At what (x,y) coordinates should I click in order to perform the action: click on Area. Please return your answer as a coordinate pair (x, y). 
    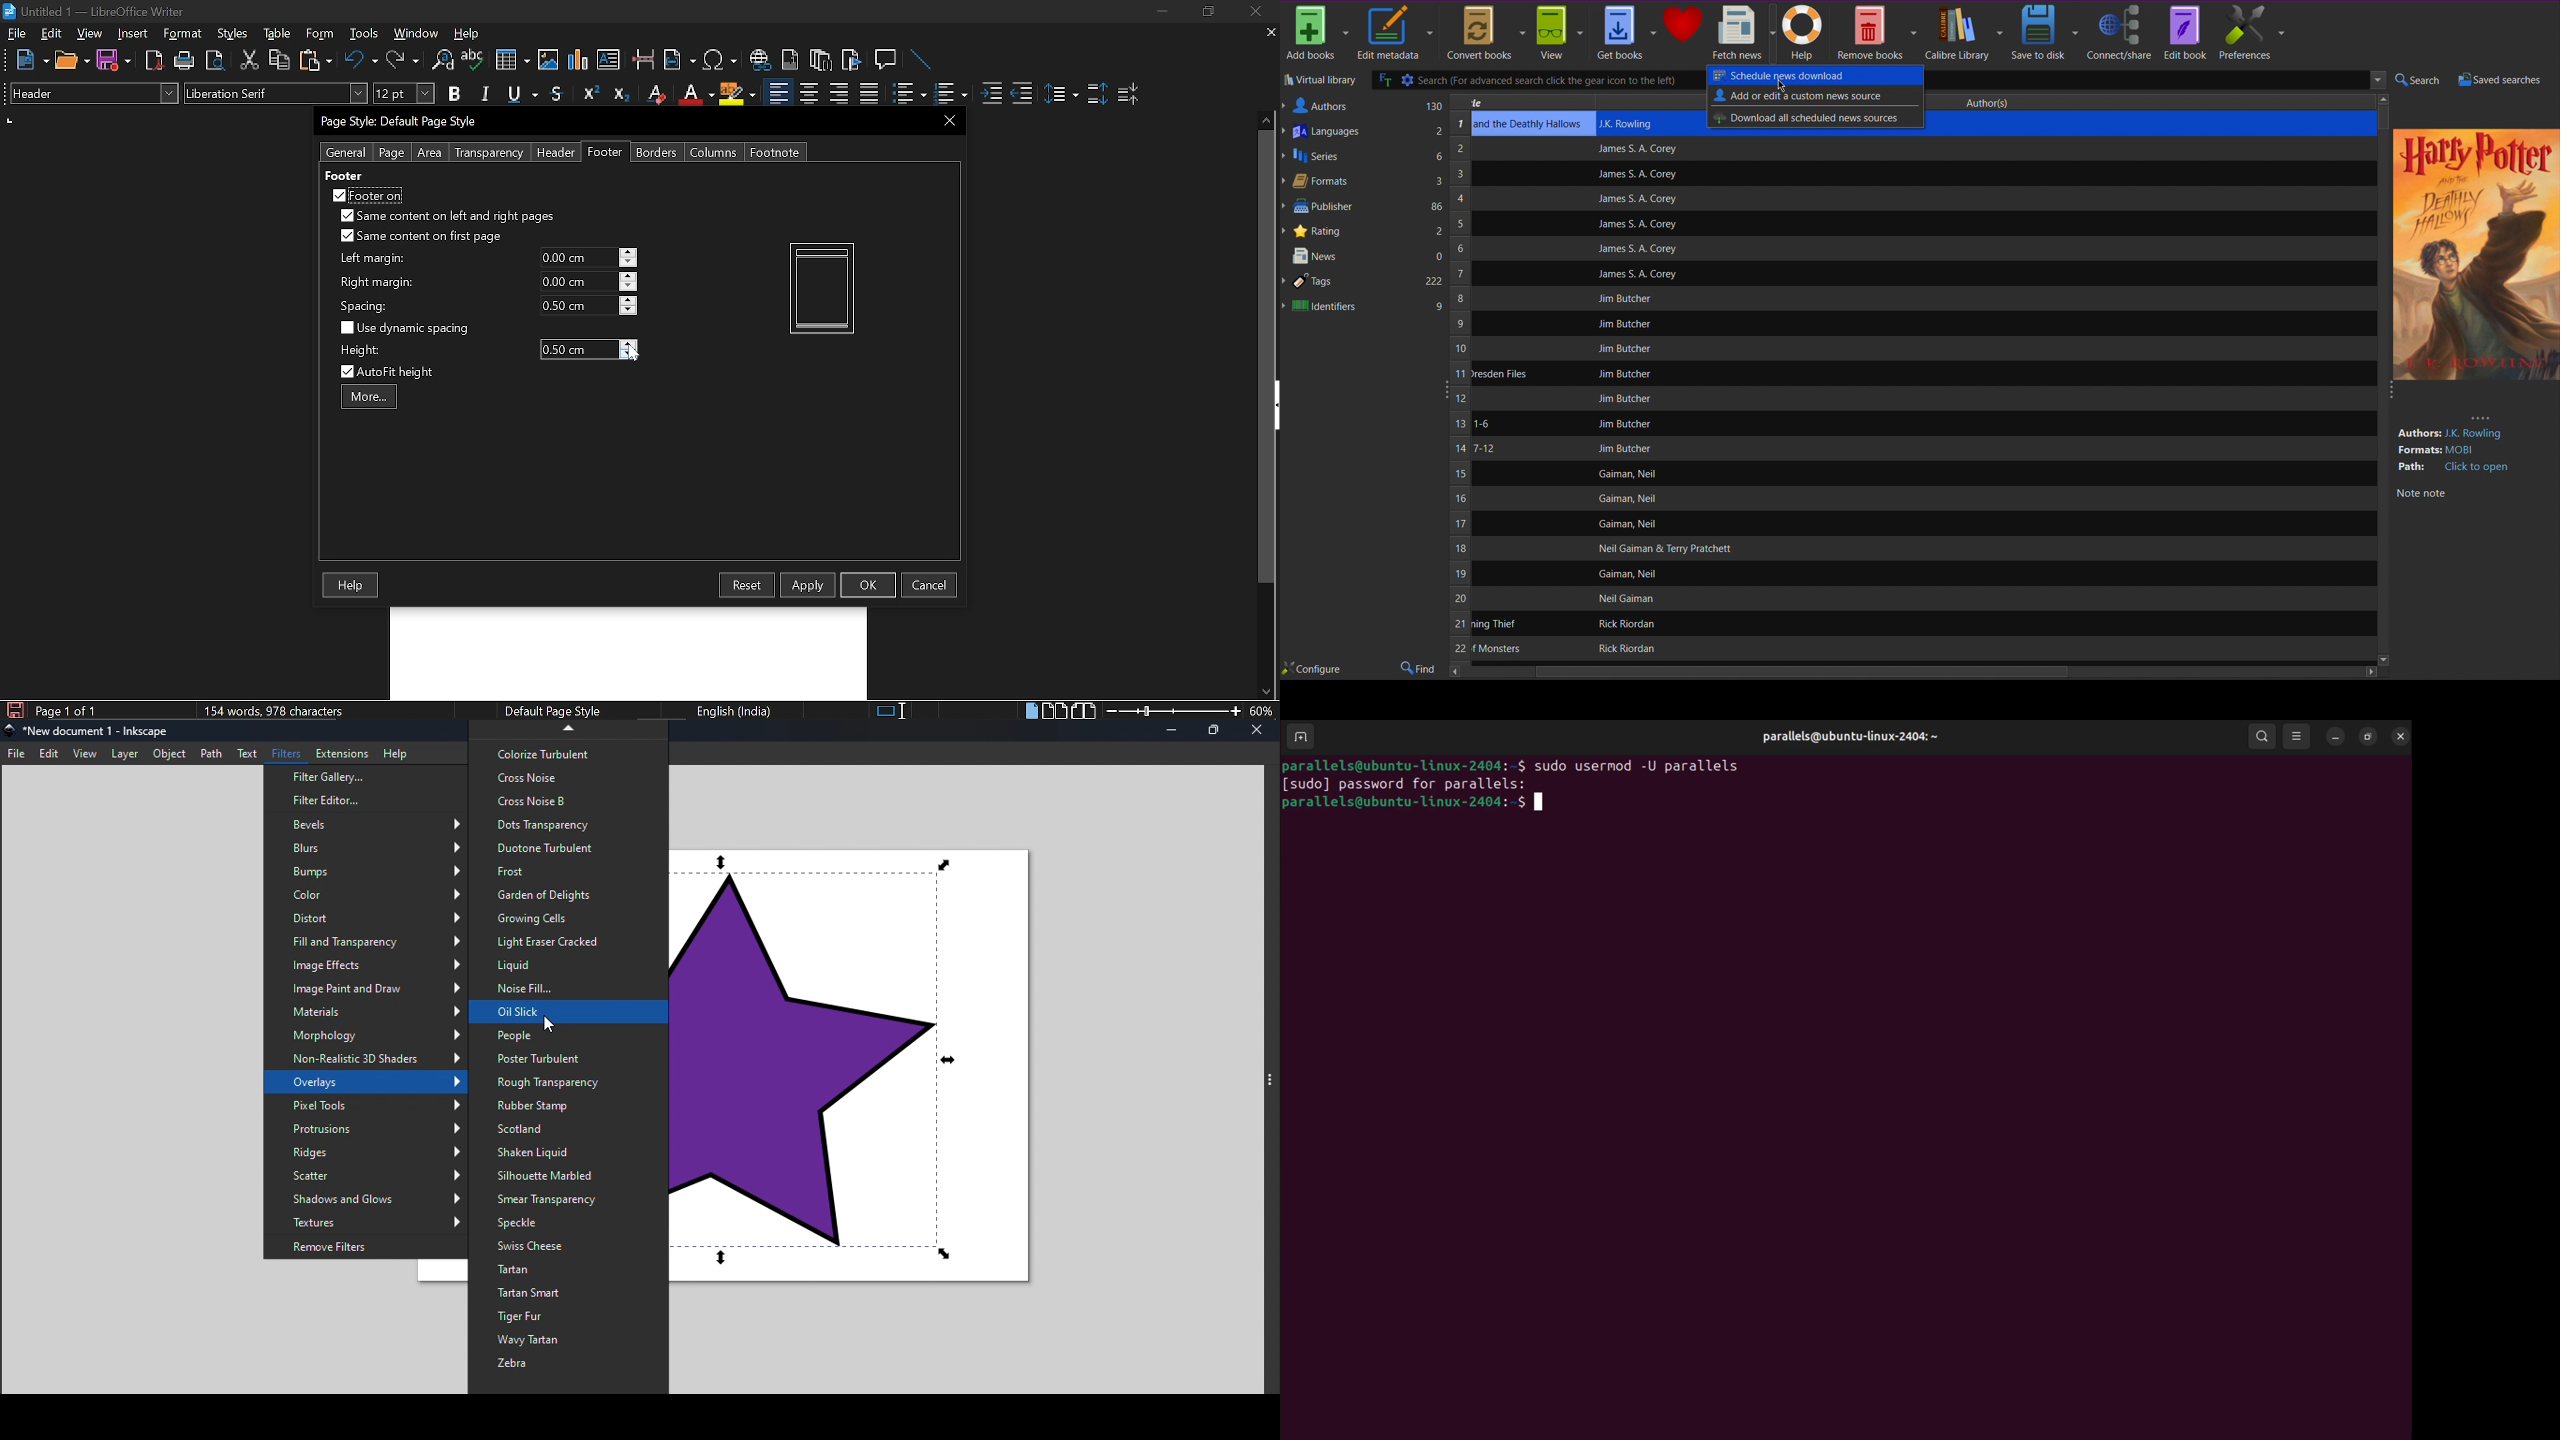
    Looking at the image, I should click on (430, 153).